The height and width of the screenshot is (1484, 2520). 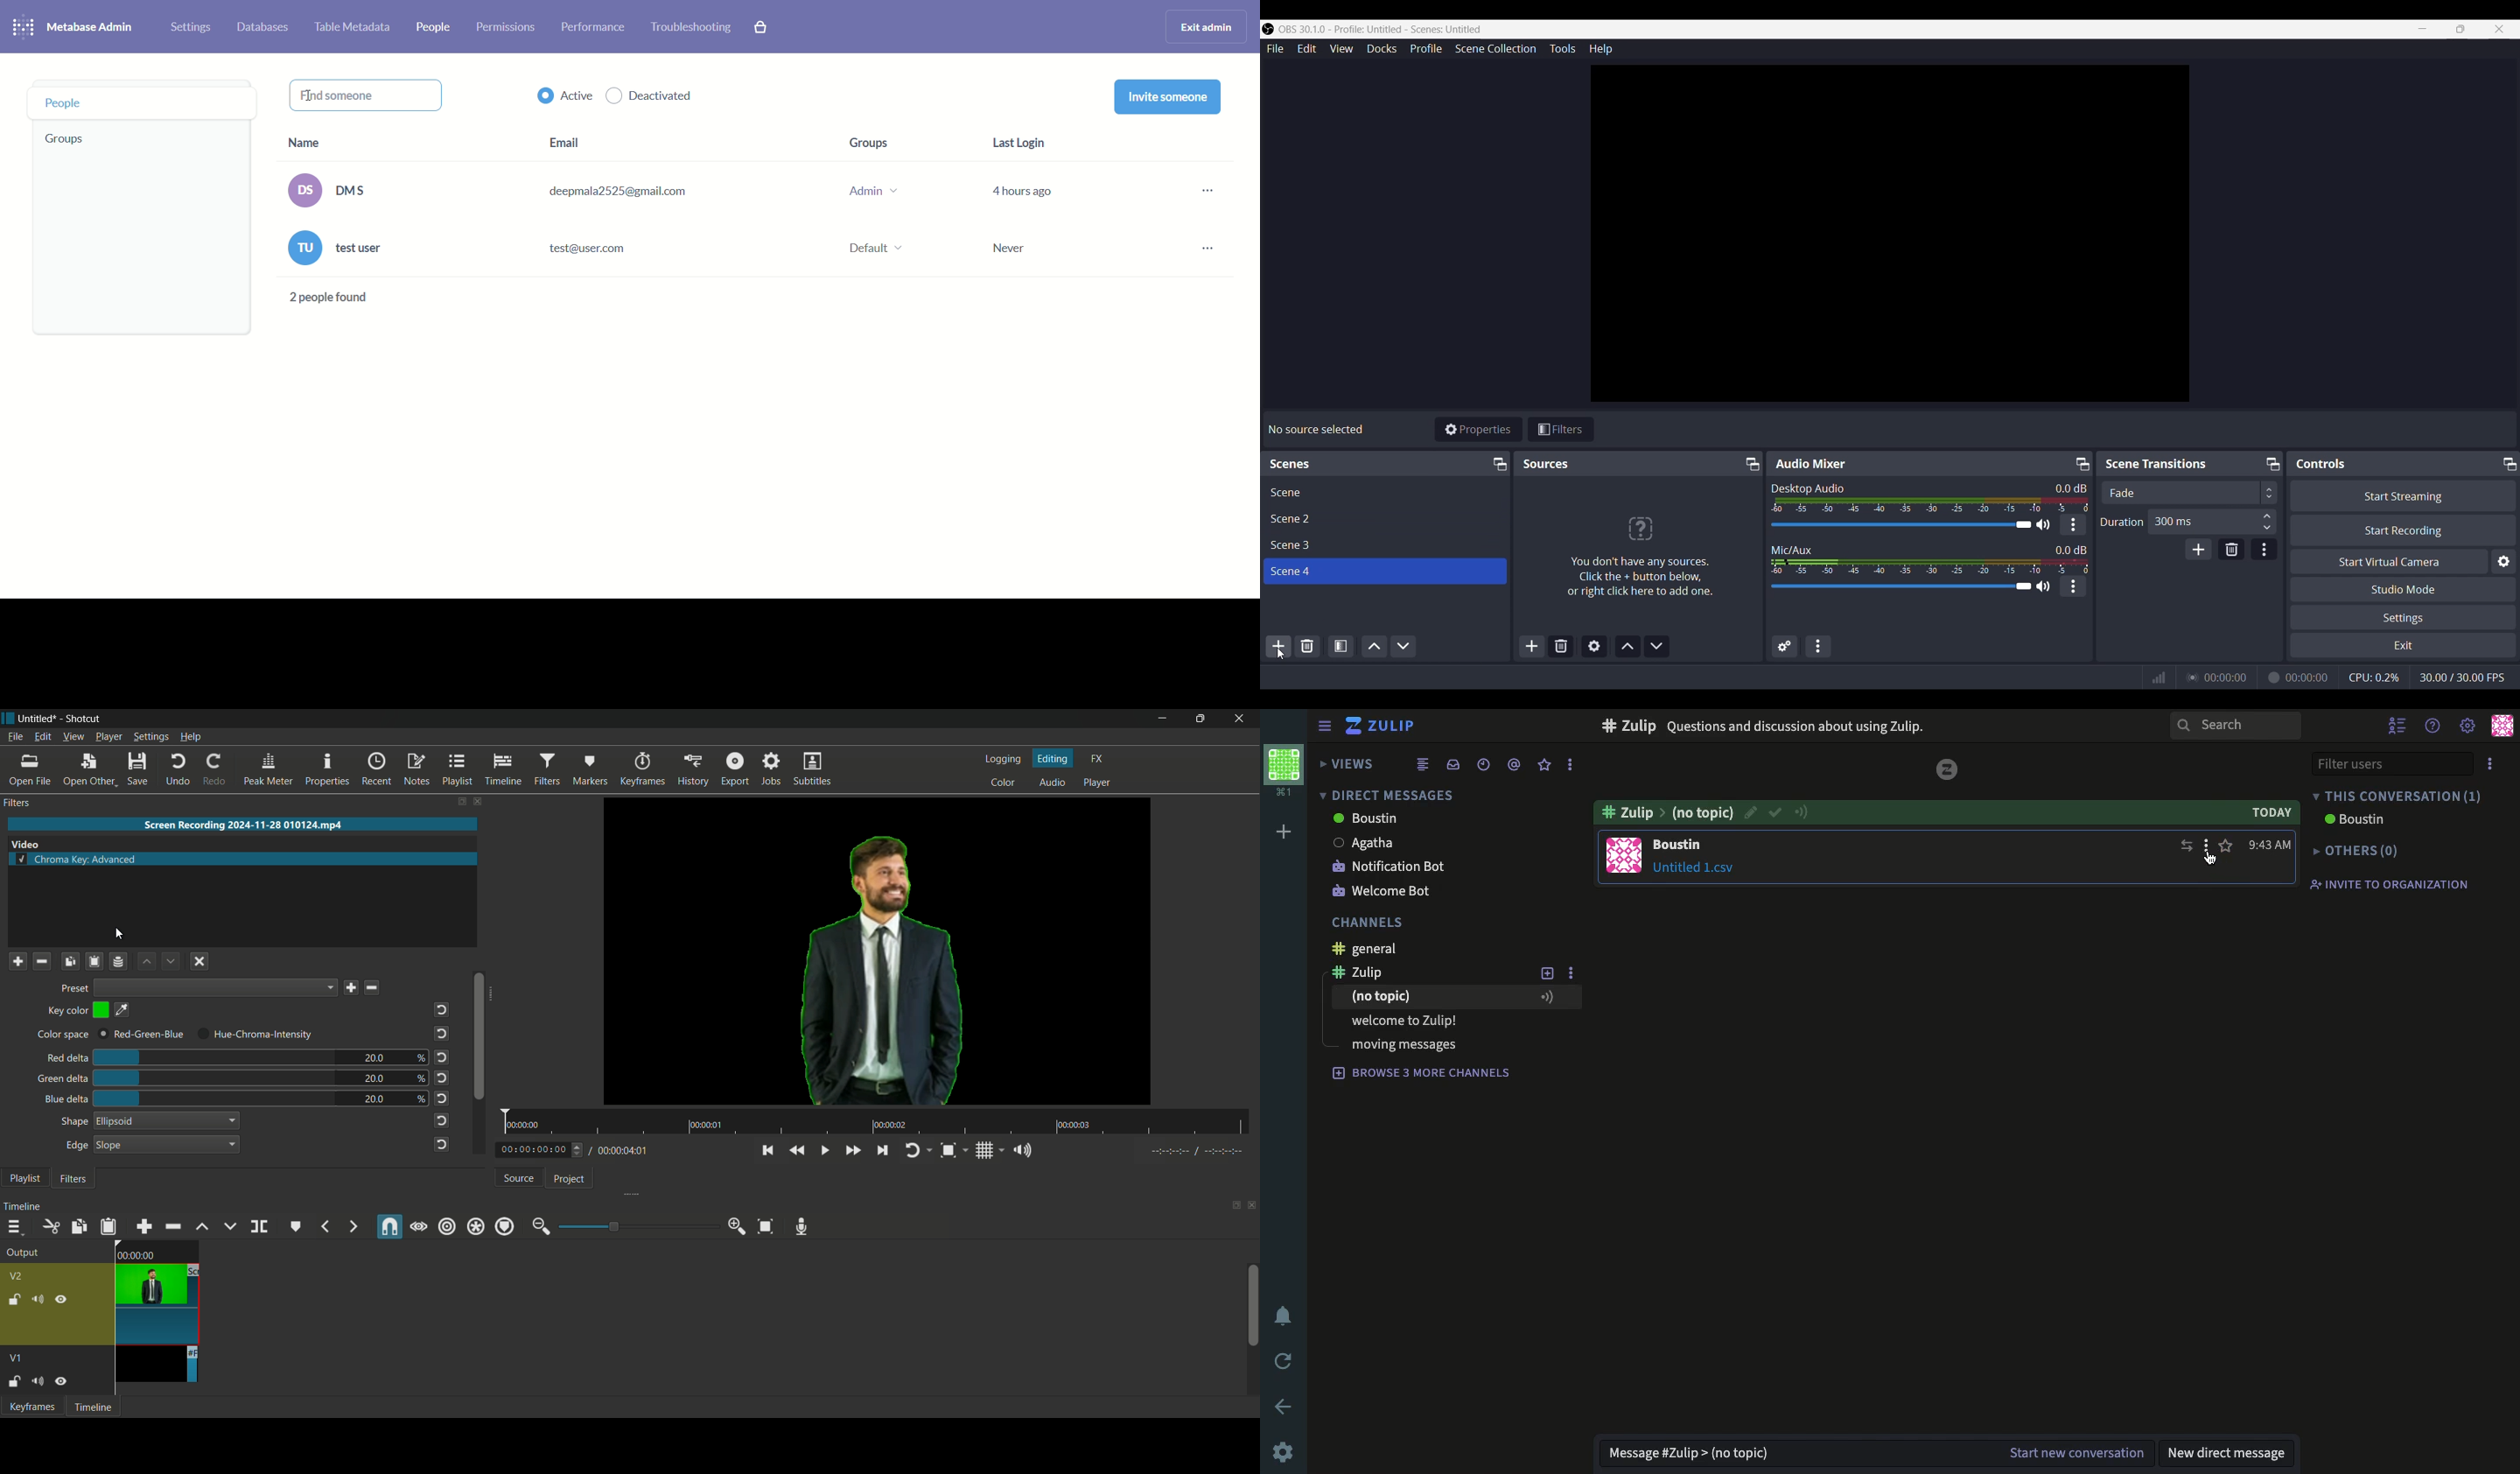 I want to click on cursor, so click(x=119, y=934).